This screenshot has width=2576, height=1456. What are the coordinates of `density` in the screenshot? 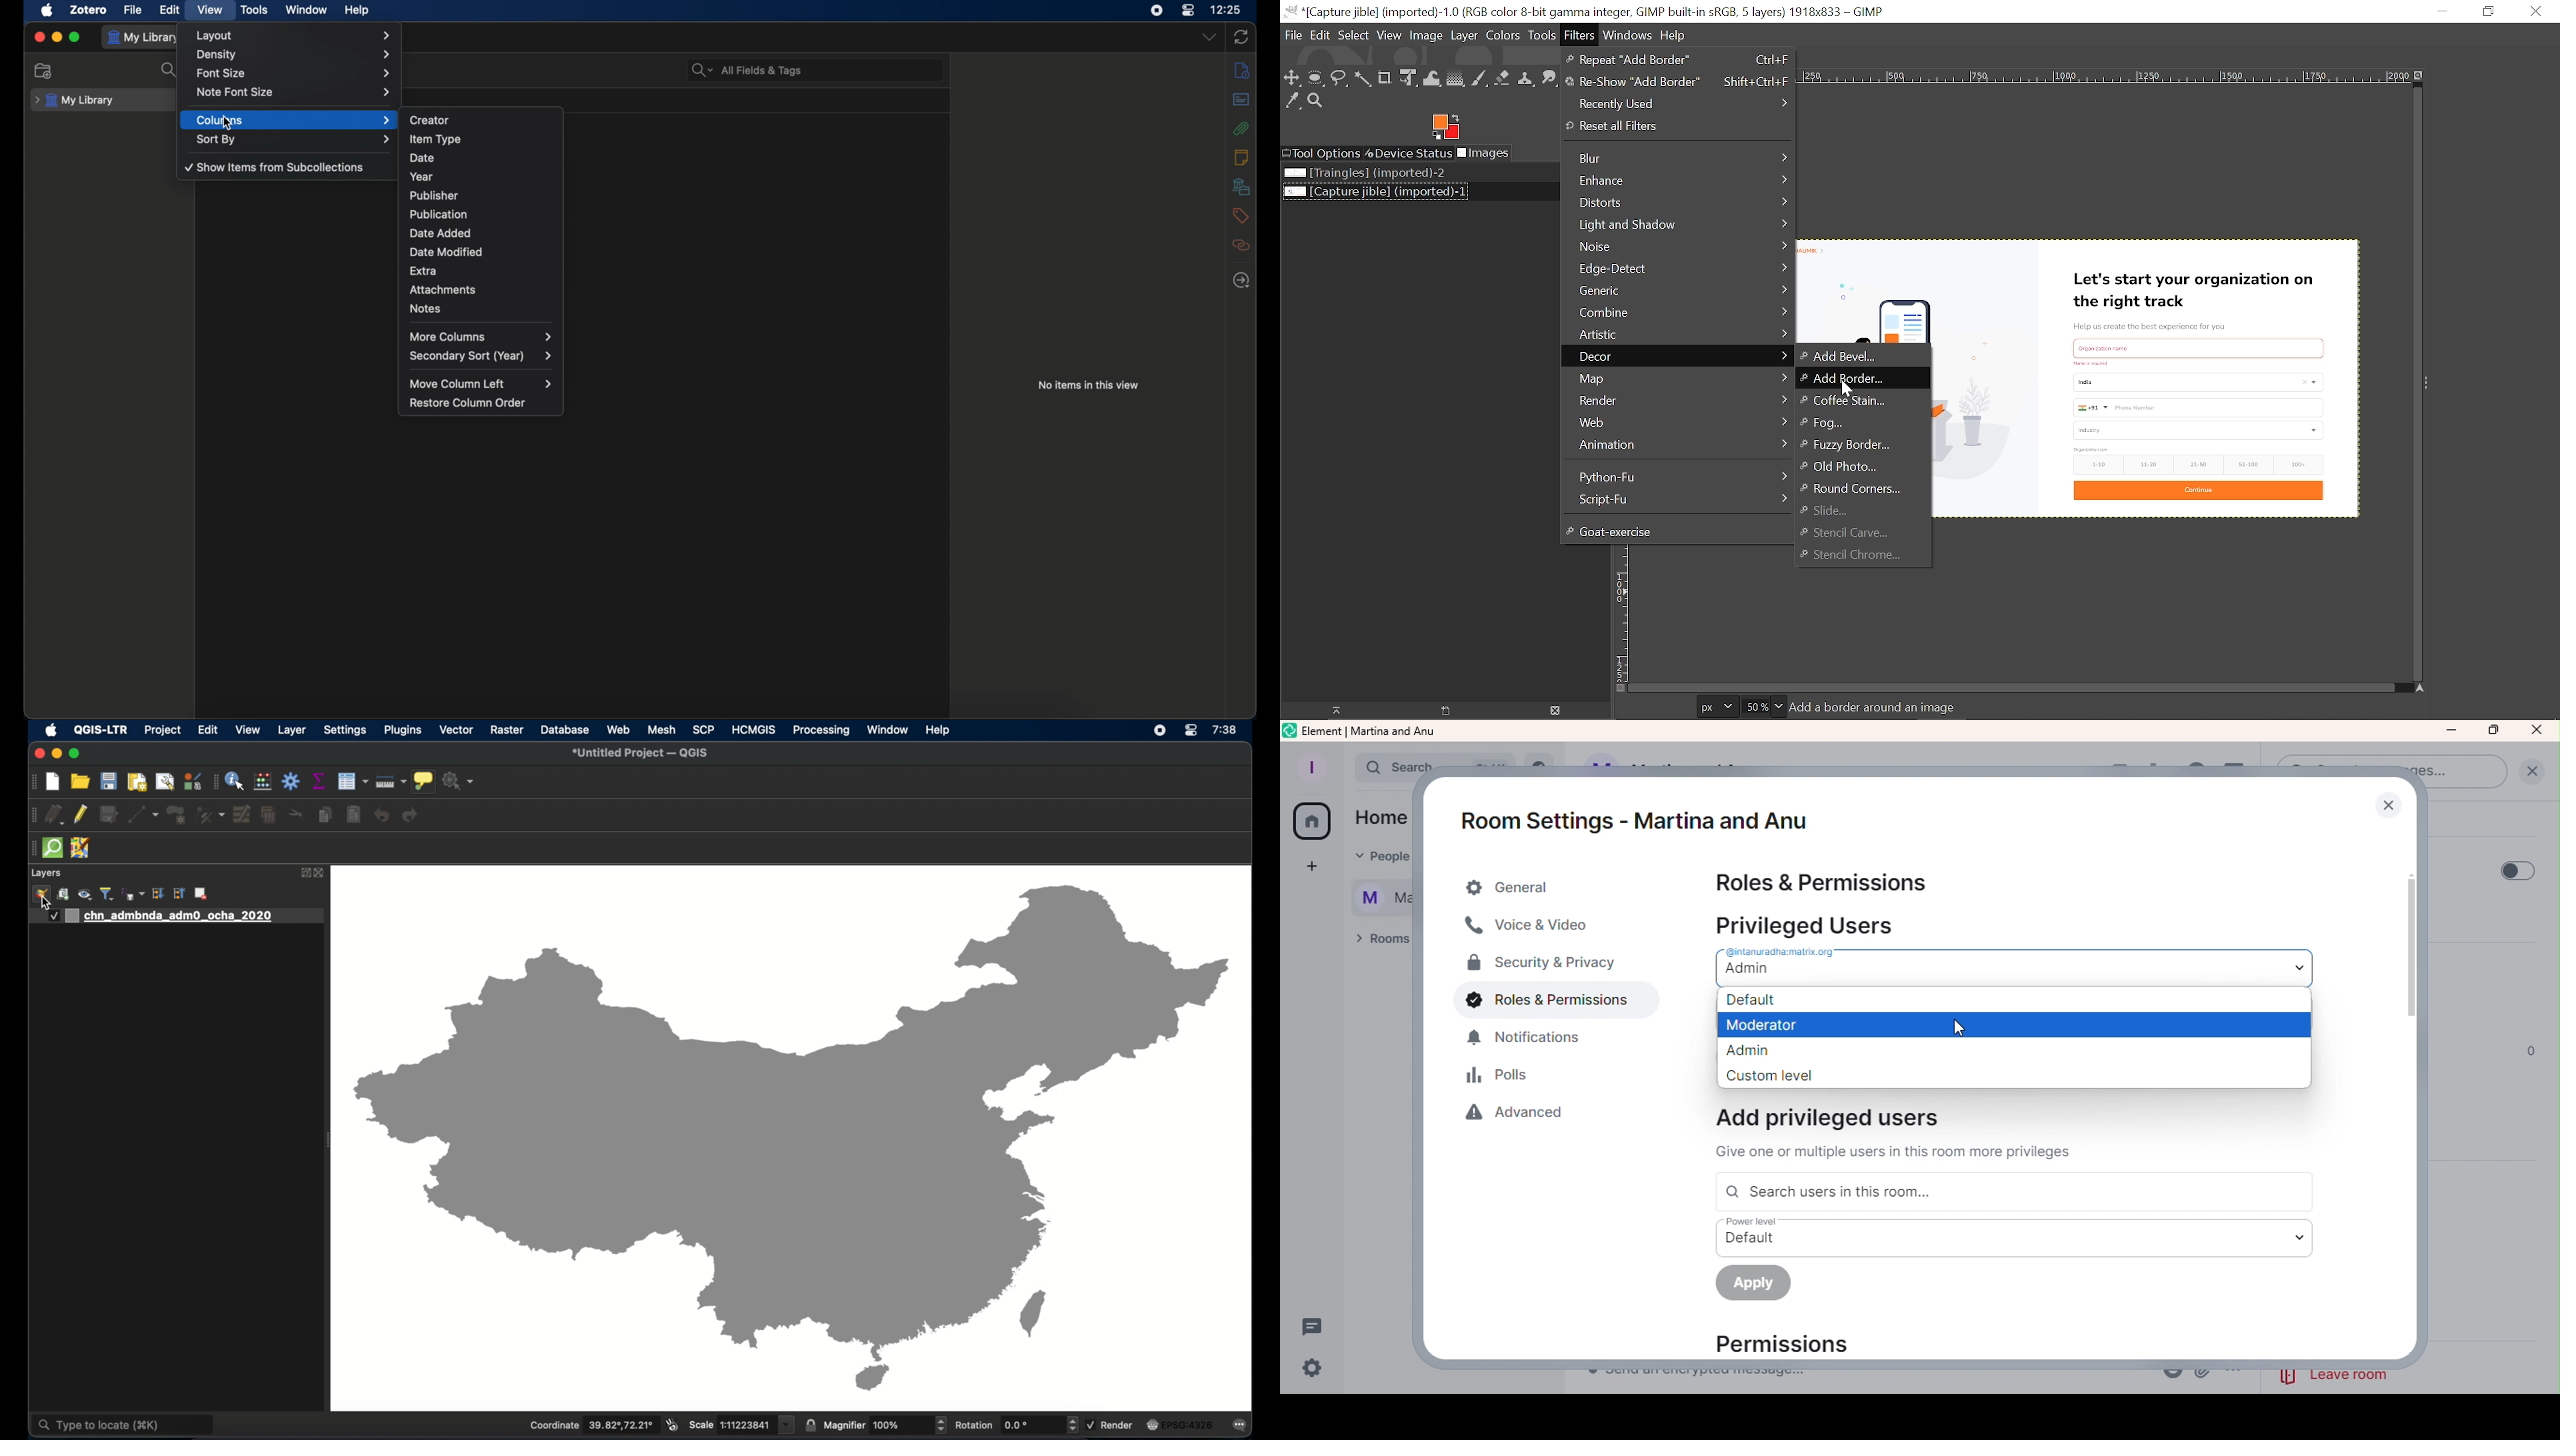 It's located at (295, 55).